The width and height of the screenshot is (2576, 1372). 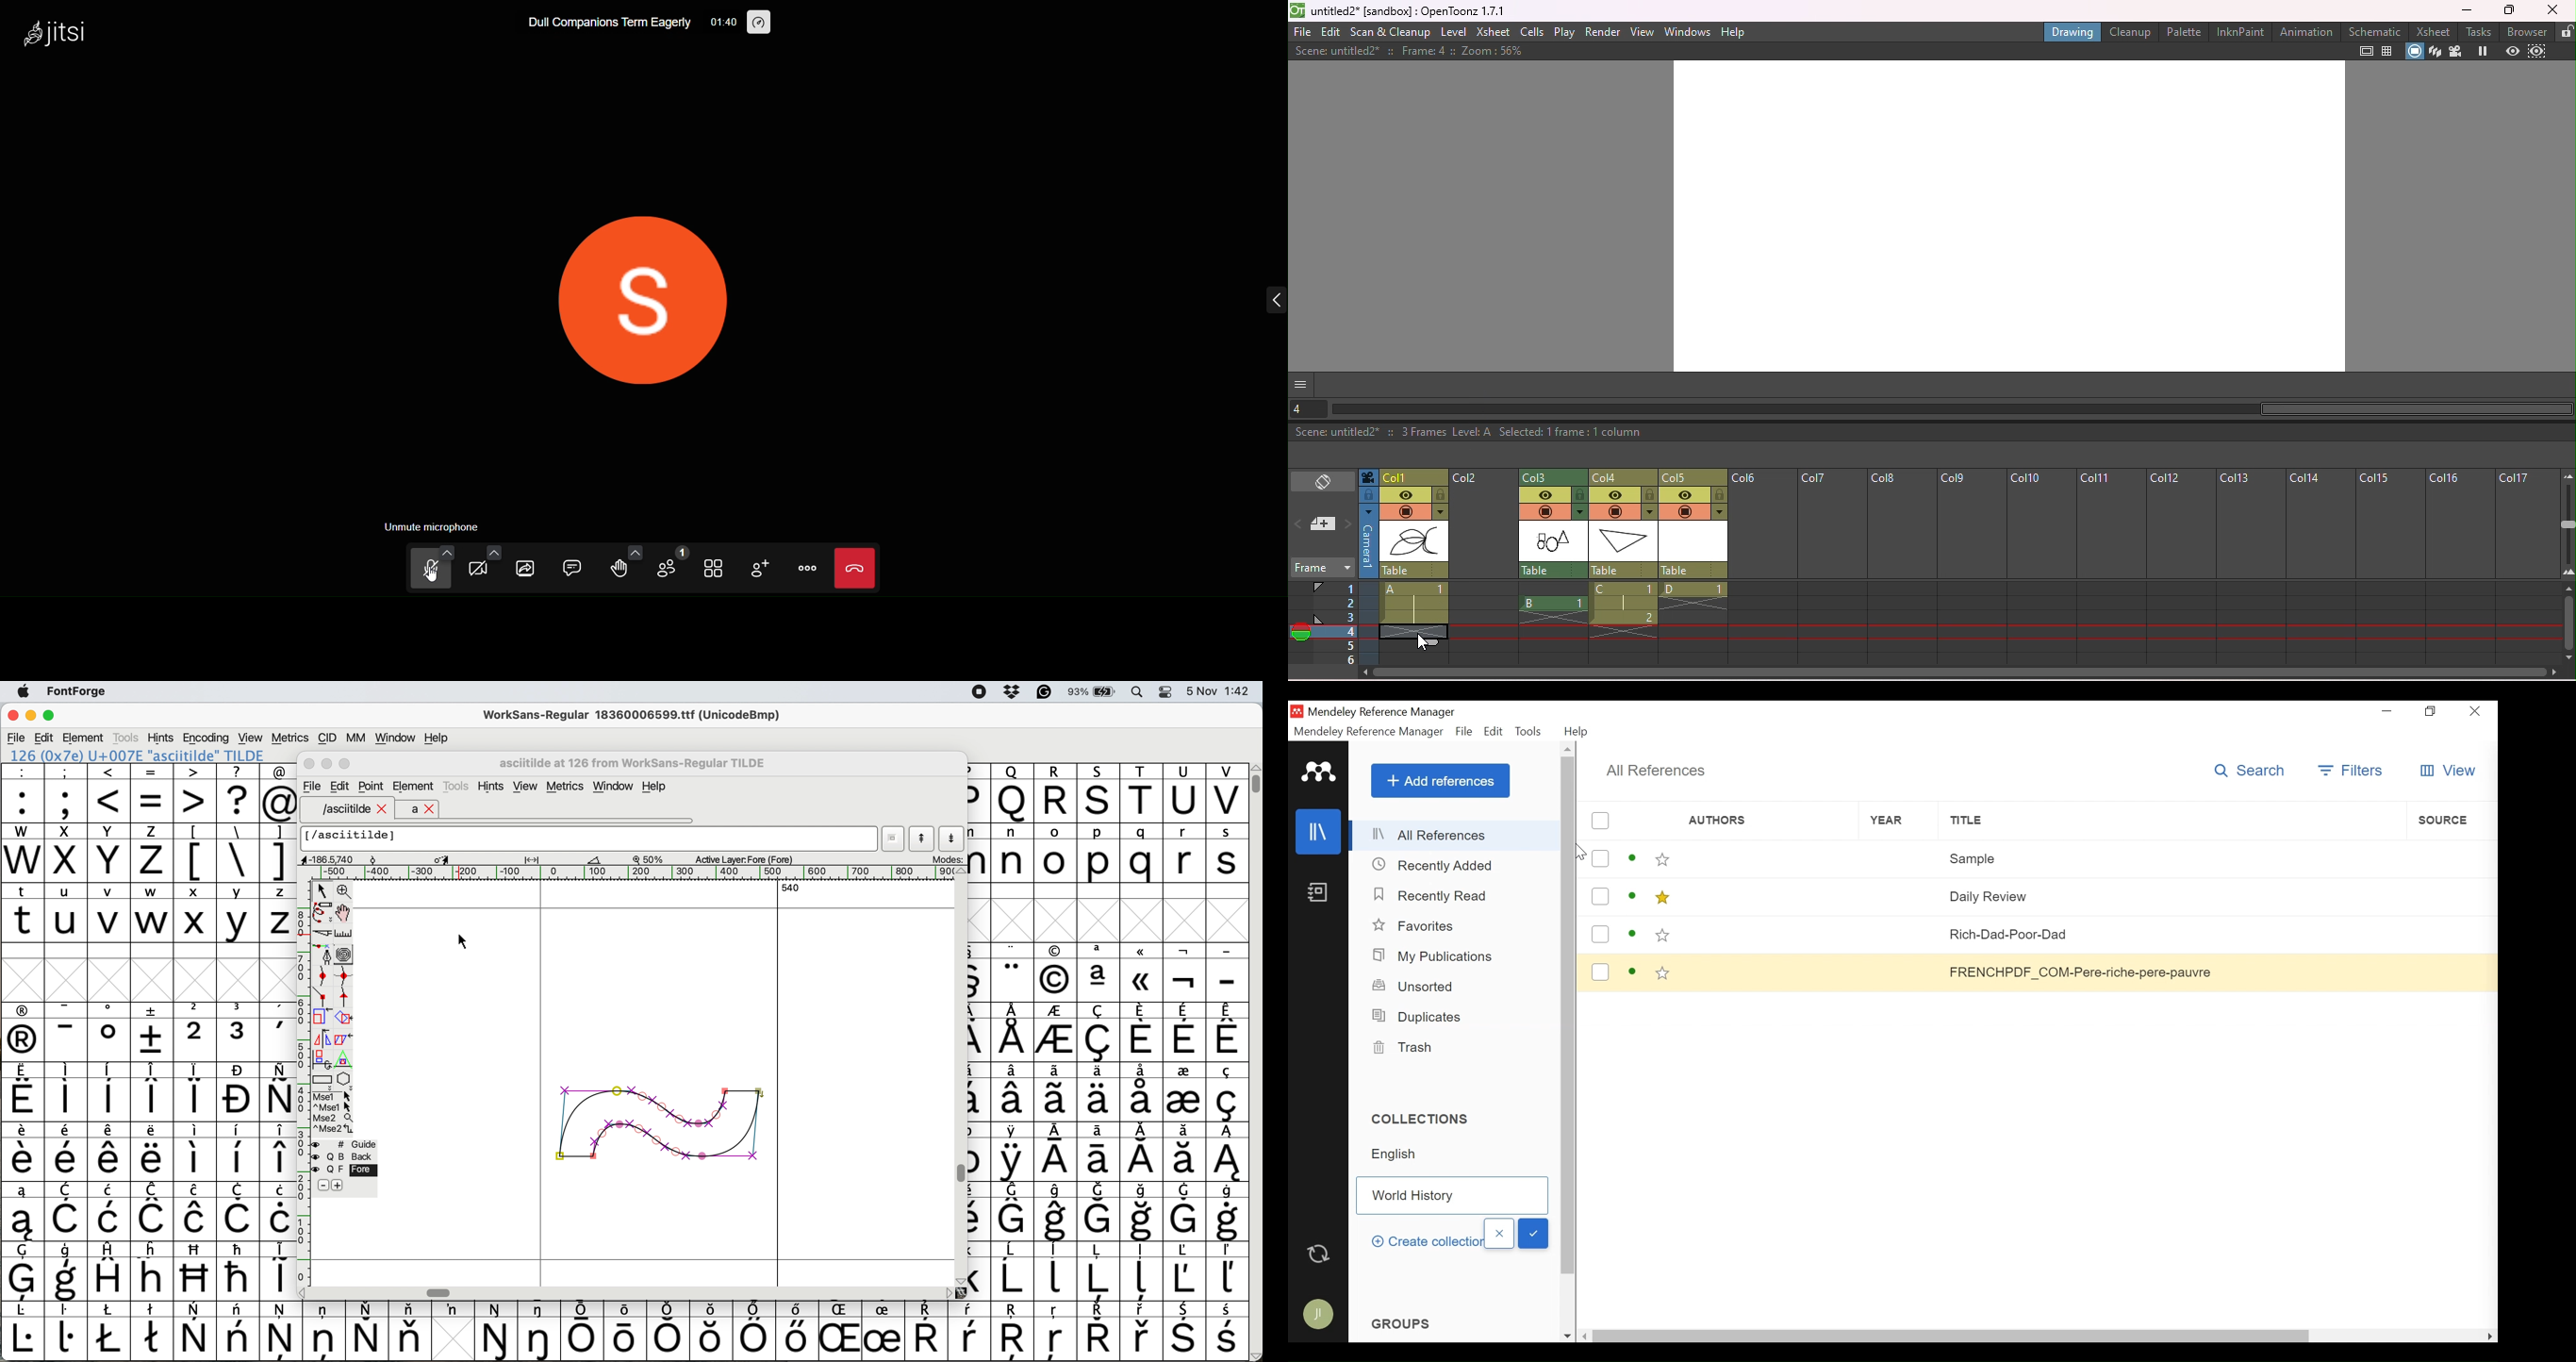 I want to click on time, so click(x=723, y=22).